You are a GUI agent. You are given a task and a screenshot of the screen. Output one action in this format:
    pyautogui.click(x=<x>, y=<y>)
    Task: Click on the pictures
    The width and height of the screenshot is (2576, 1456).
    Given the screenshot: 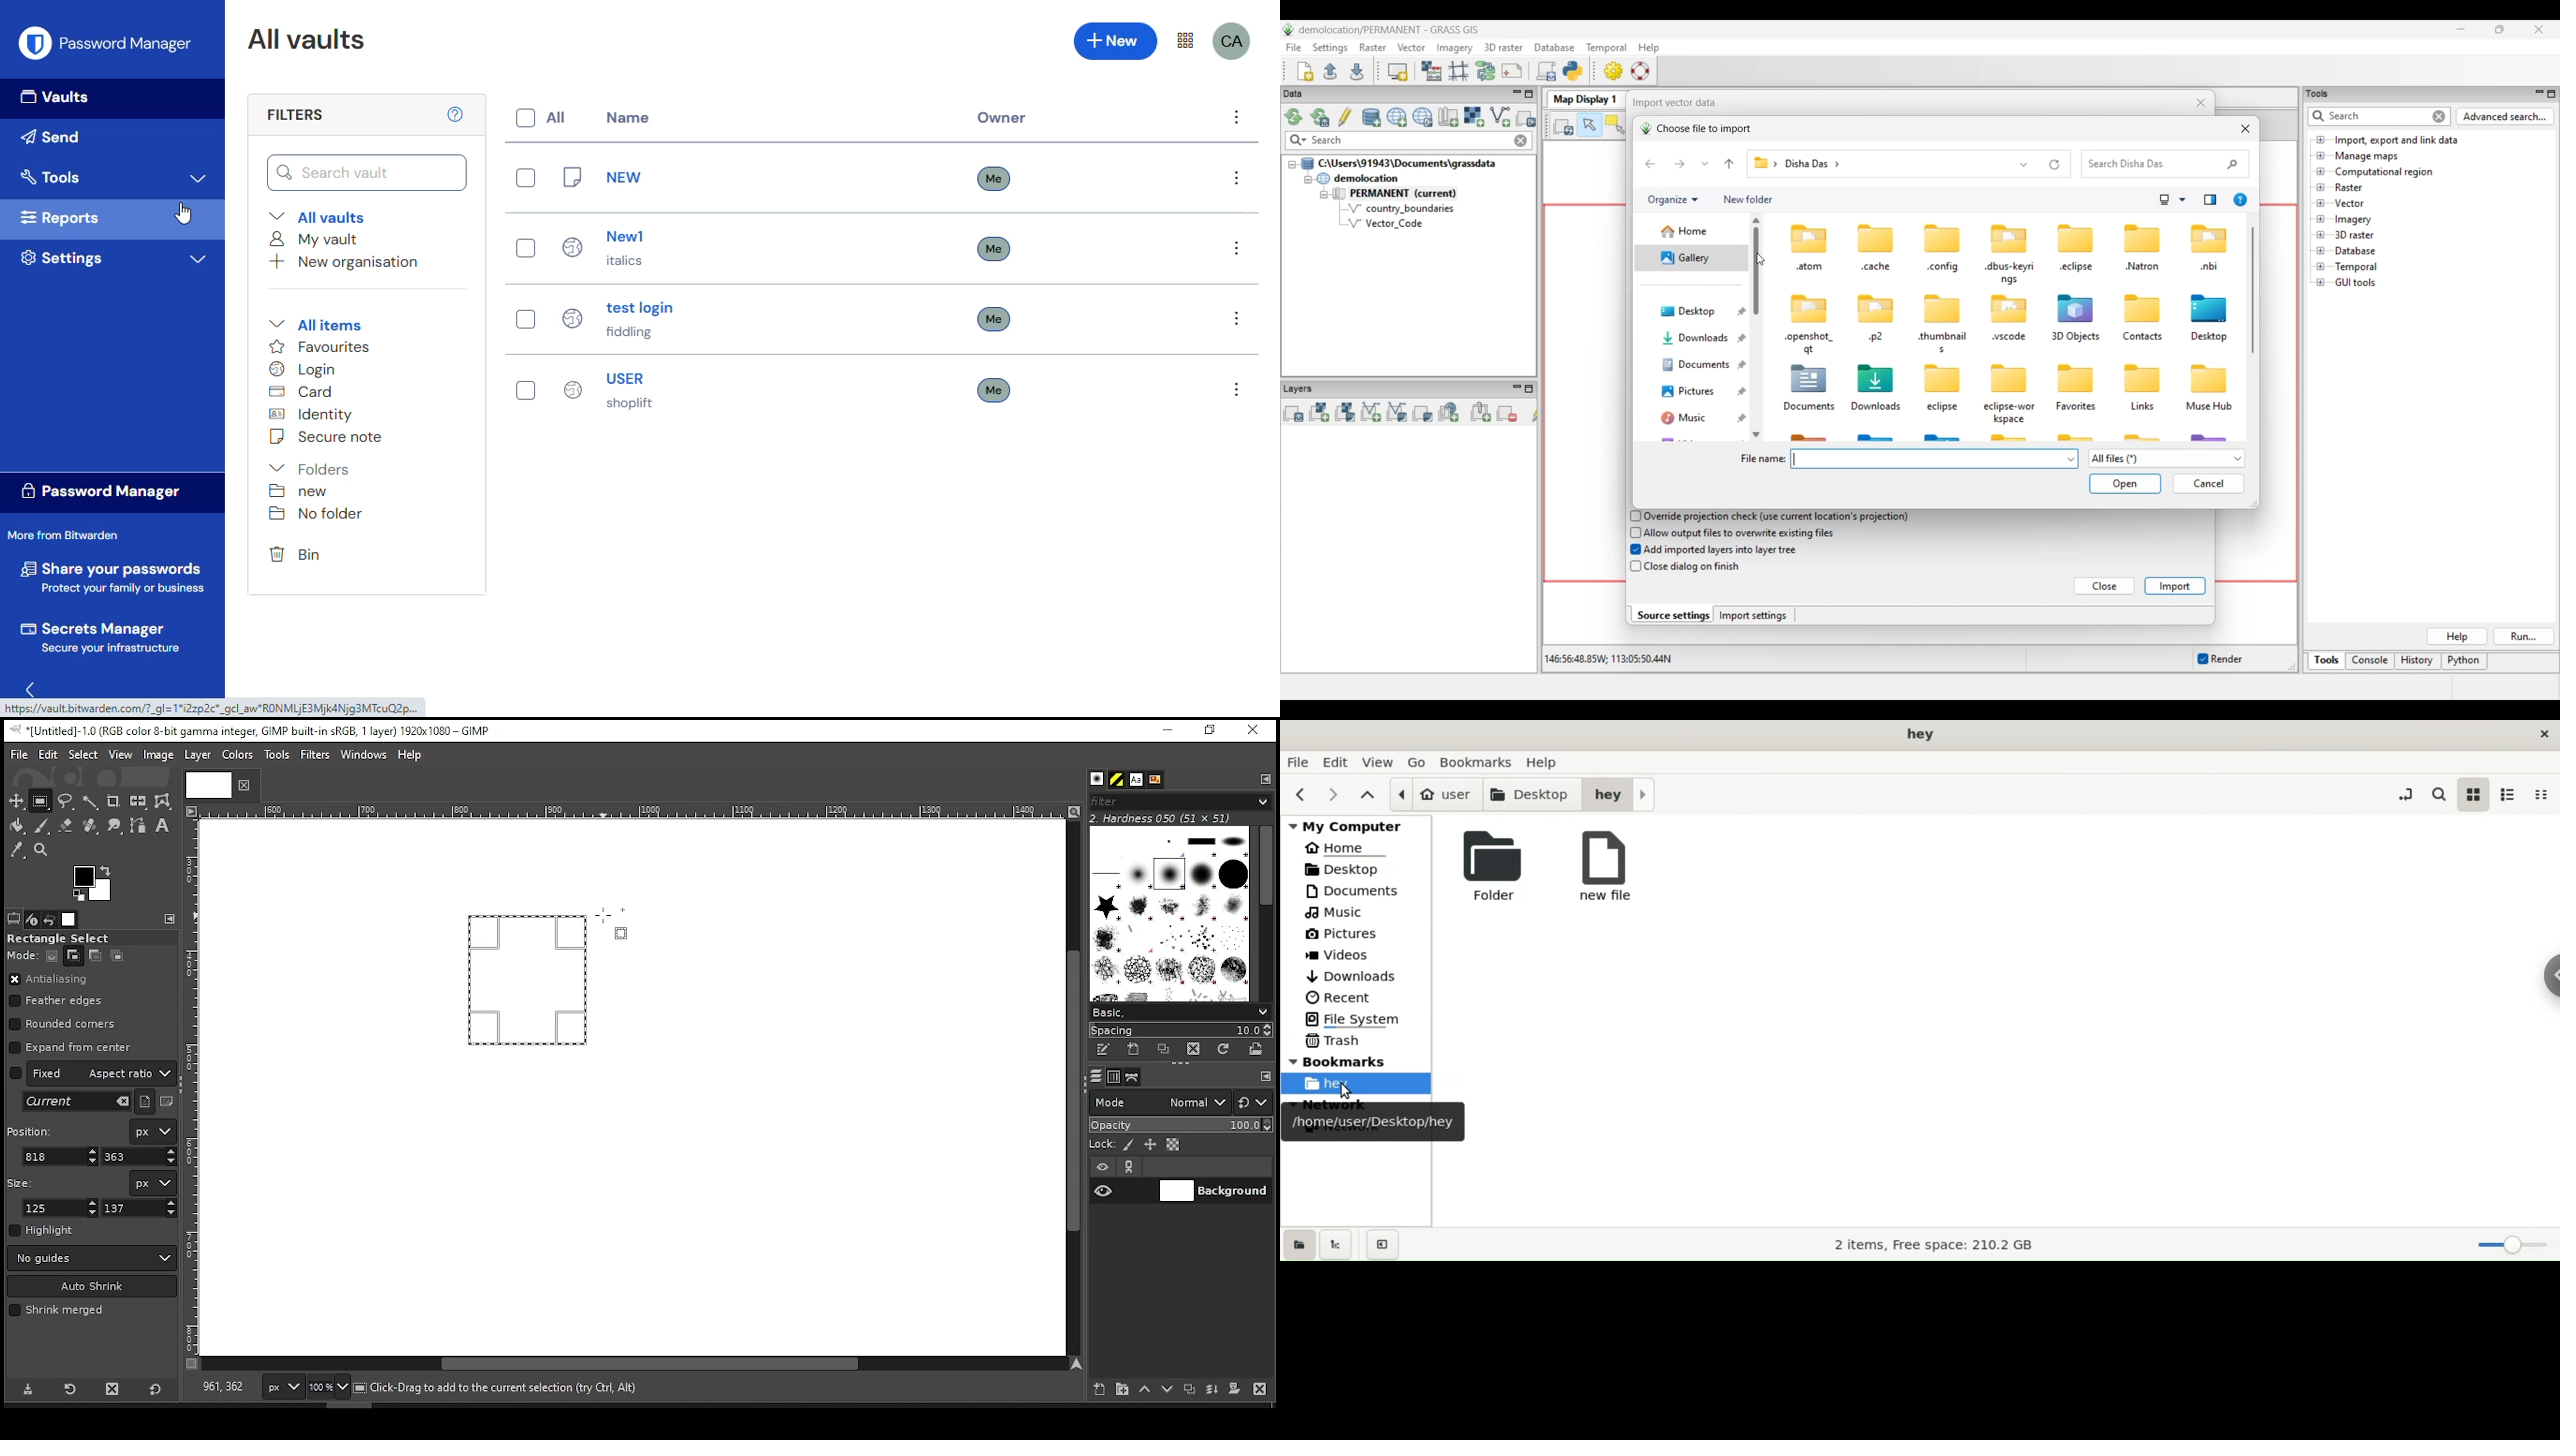 What is the action you would take?
    pyautogui.click(x=1344, y=933)
    